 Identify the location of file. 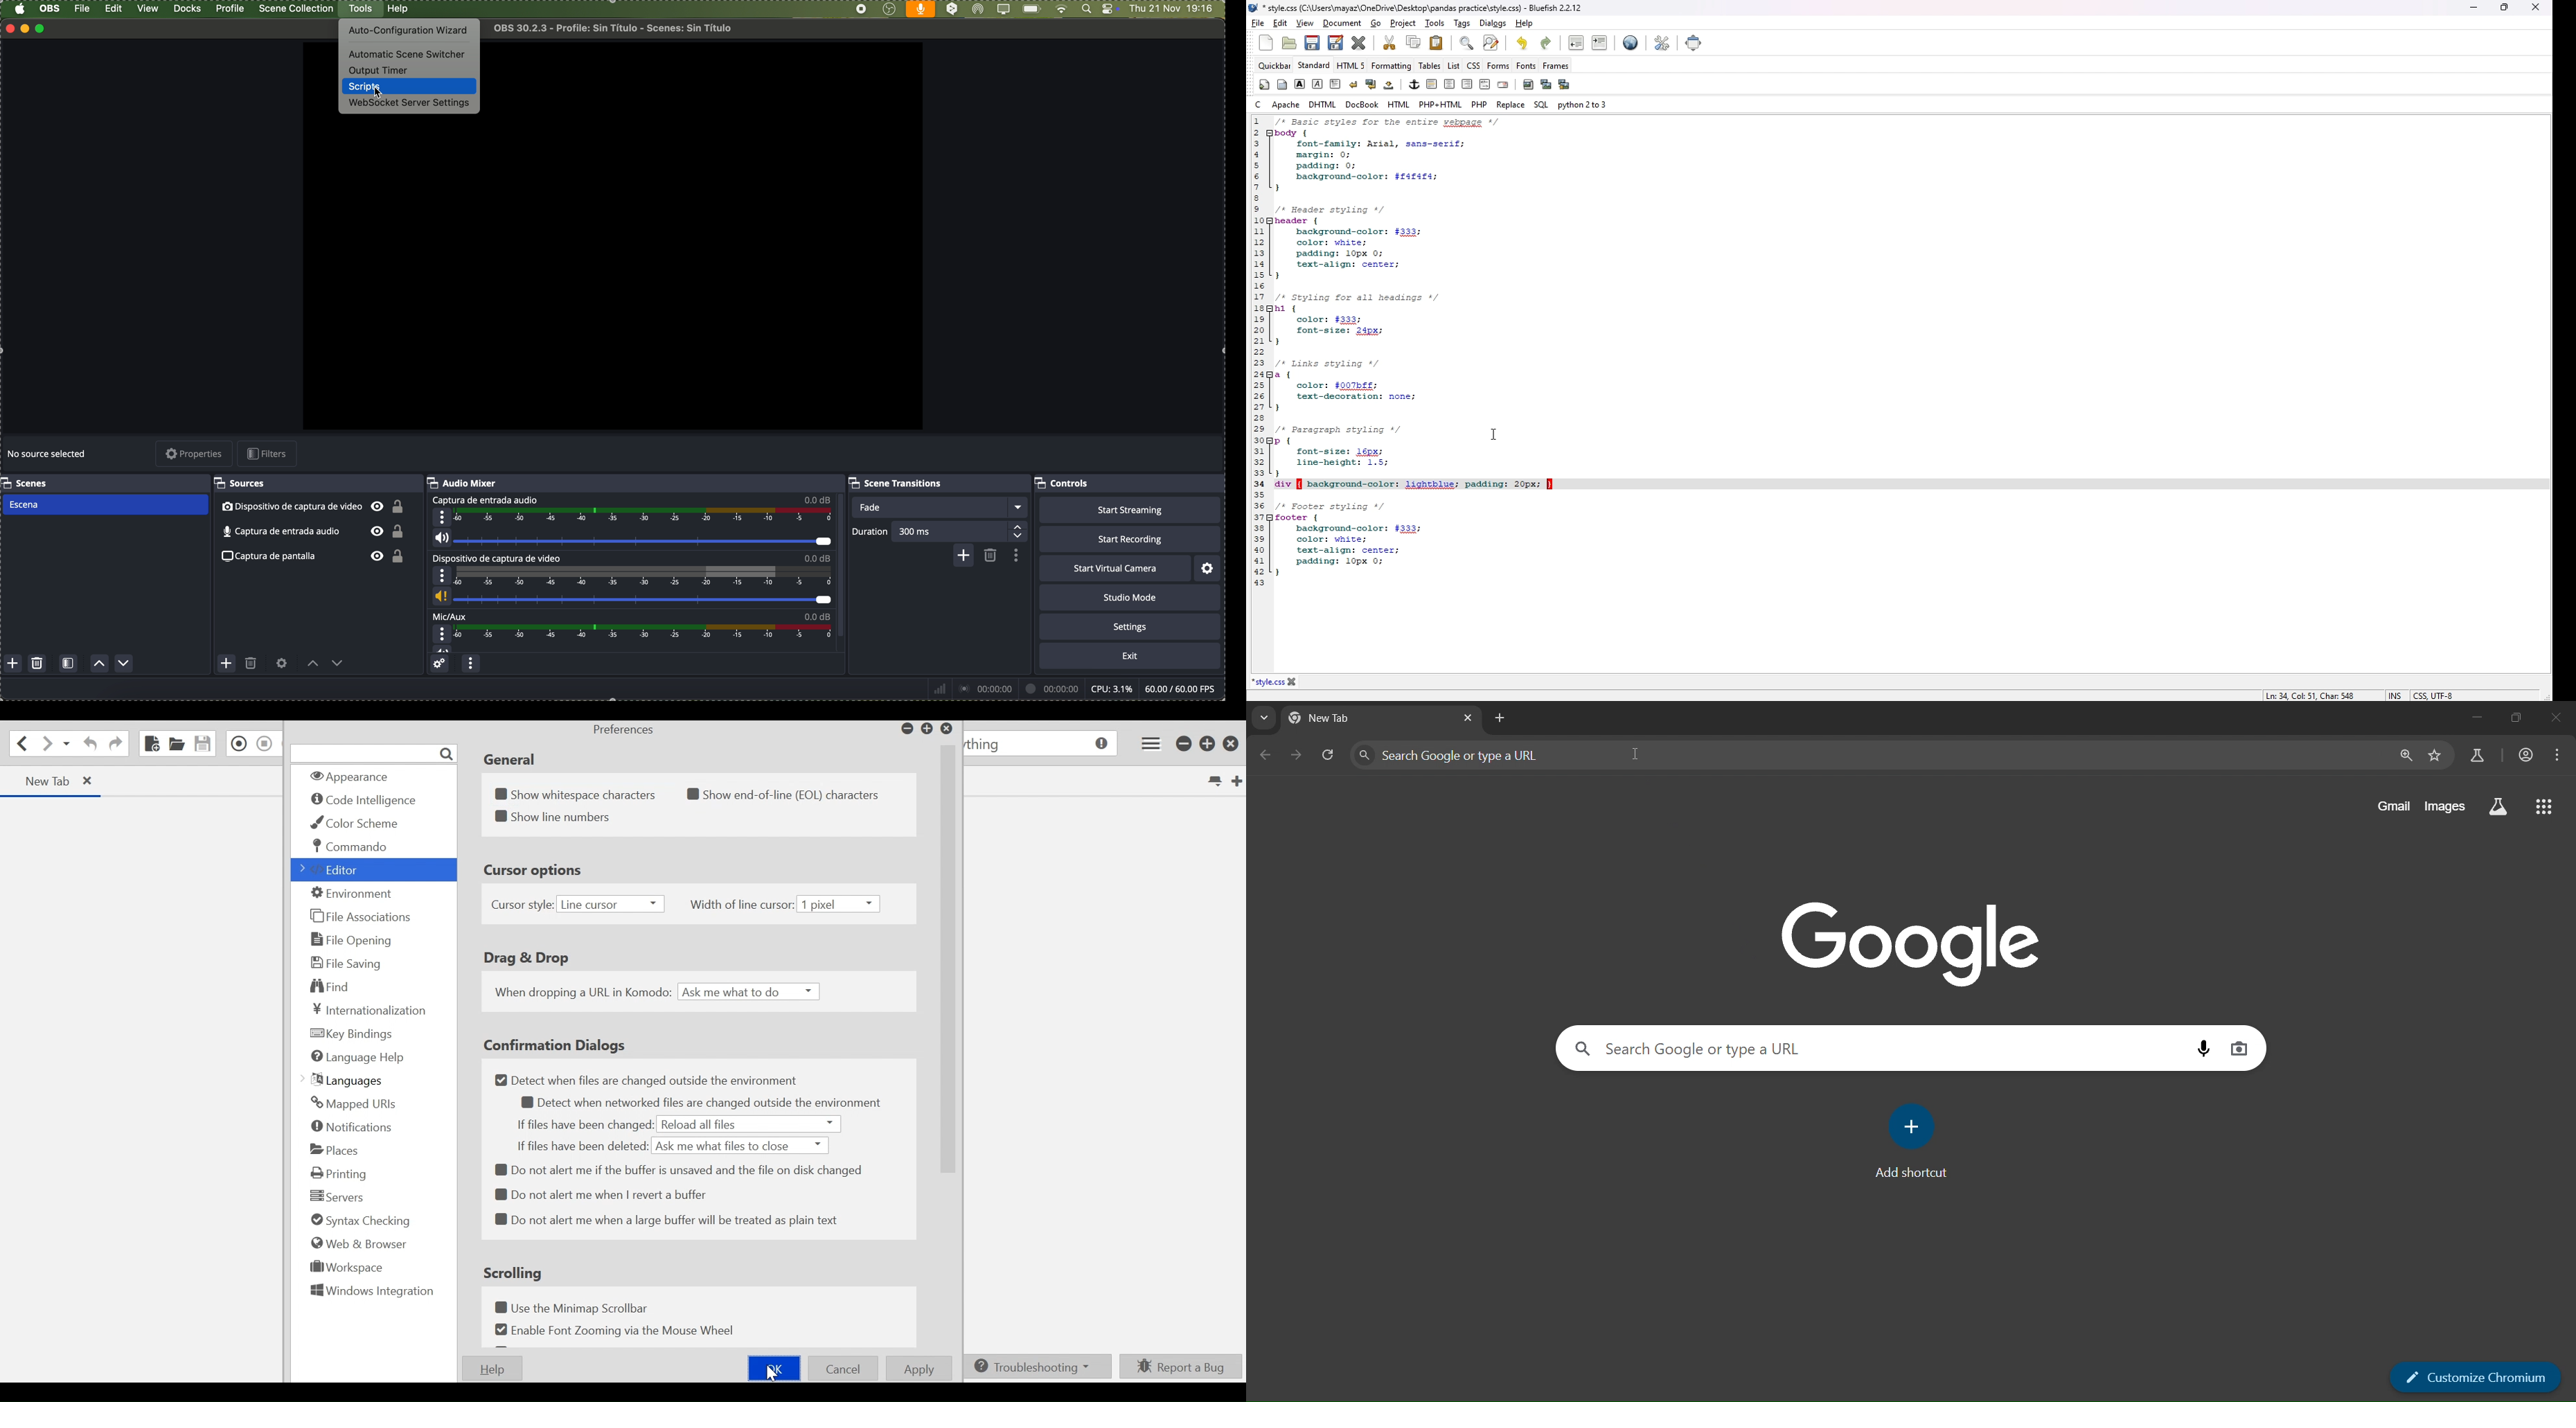
(83, 9).